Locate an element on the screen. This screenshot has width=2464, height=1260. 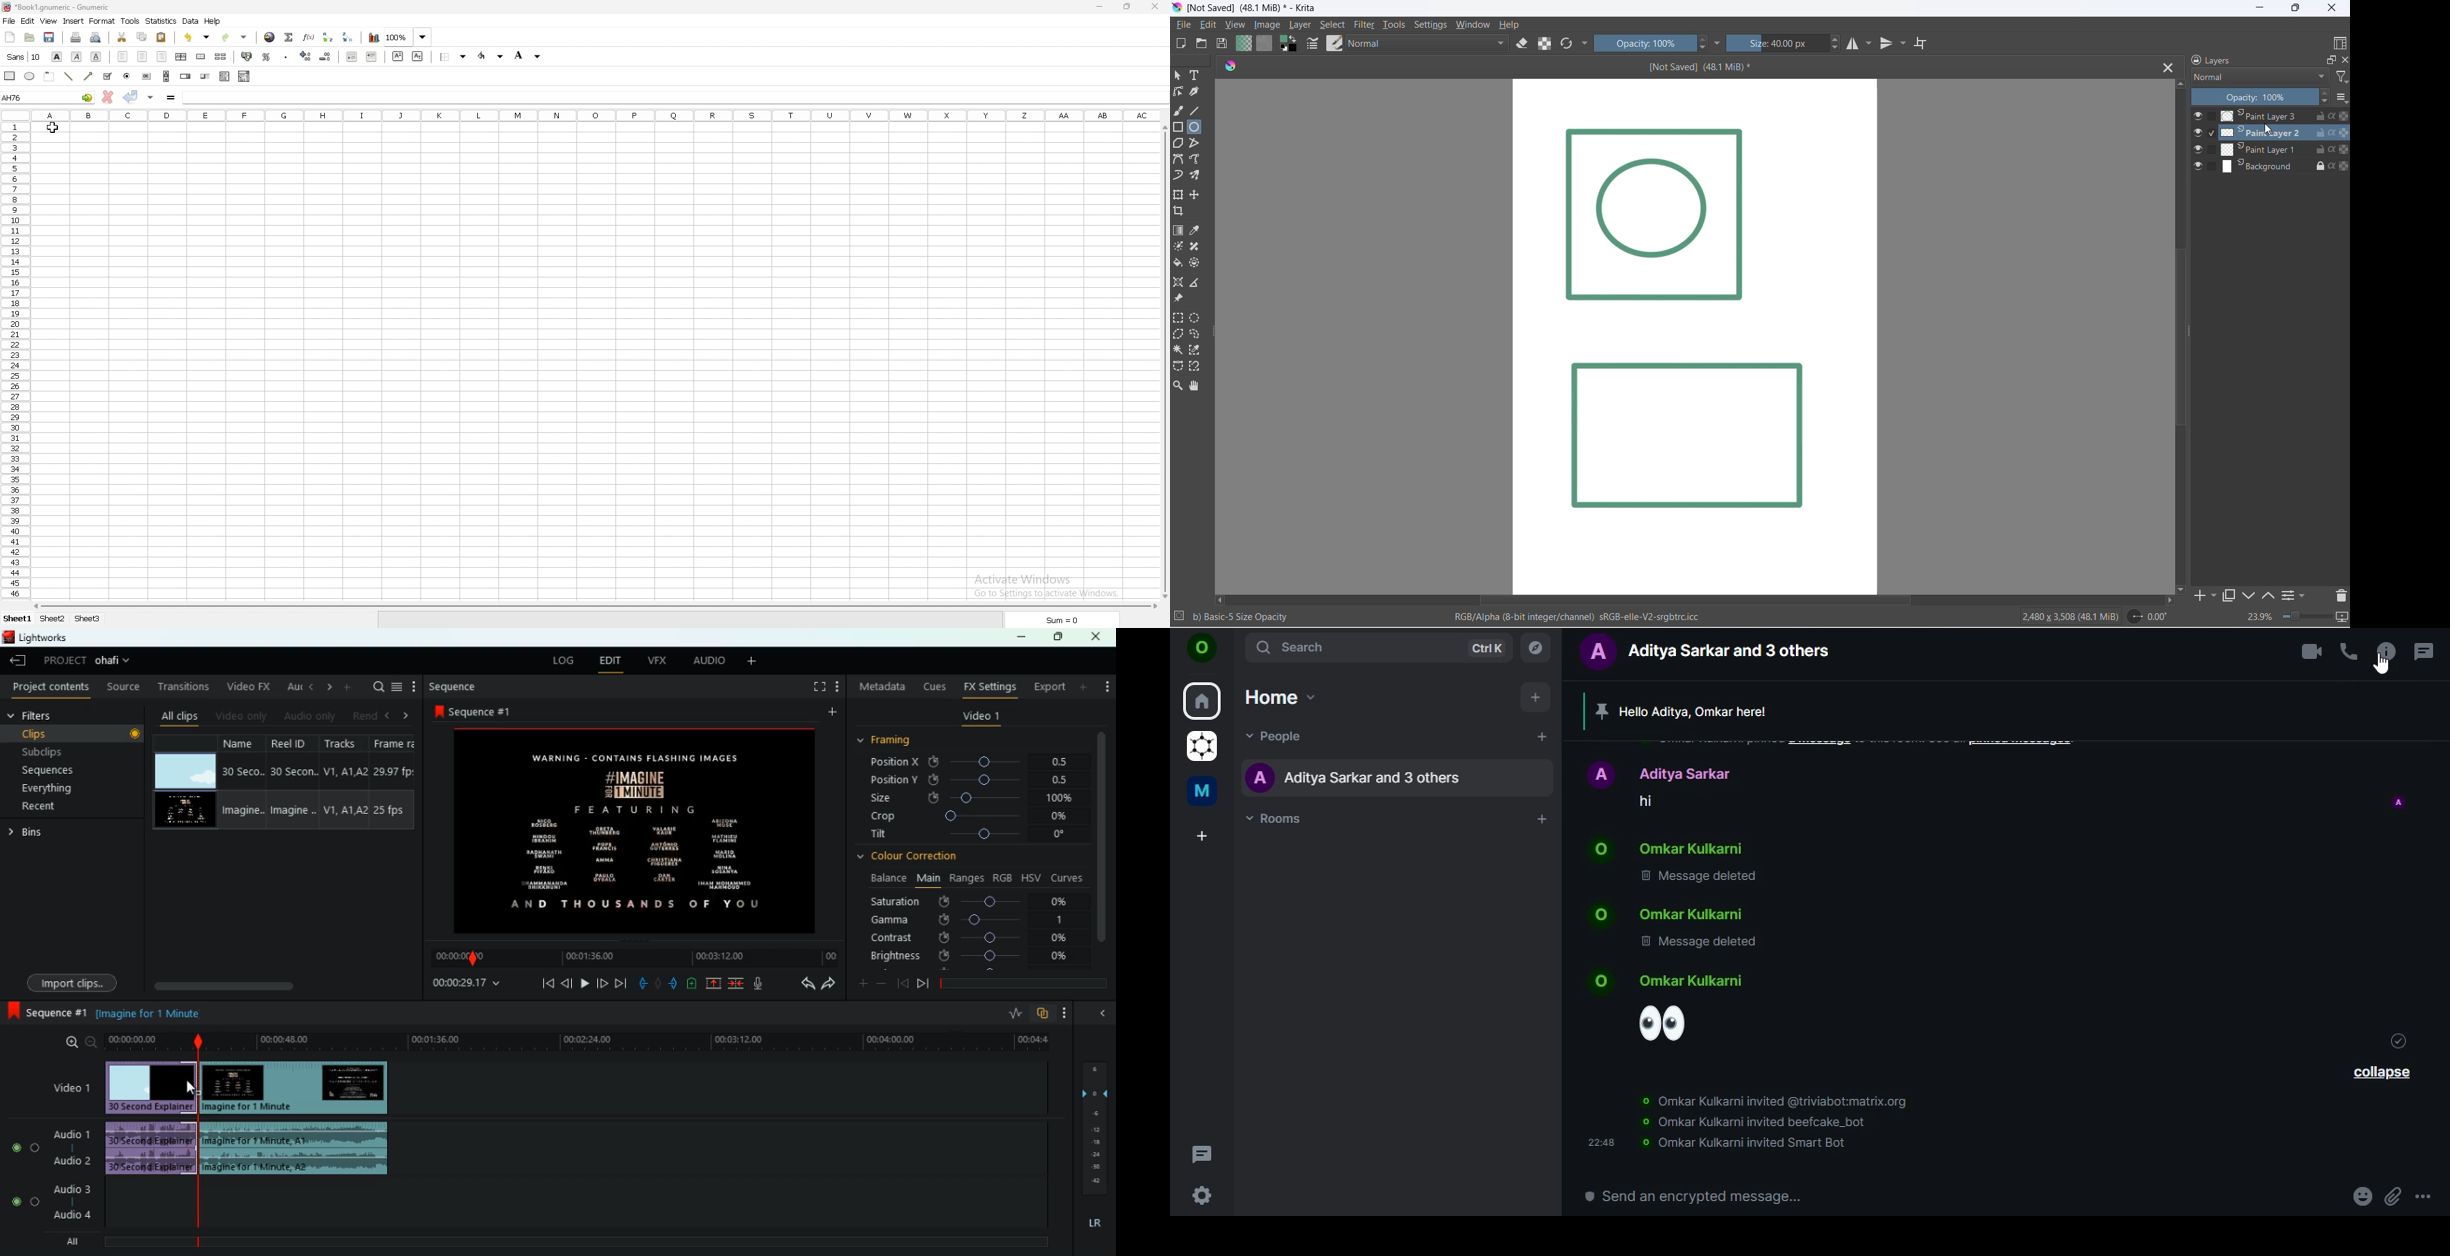
enclose tool is located at coordinates (1197, 264).